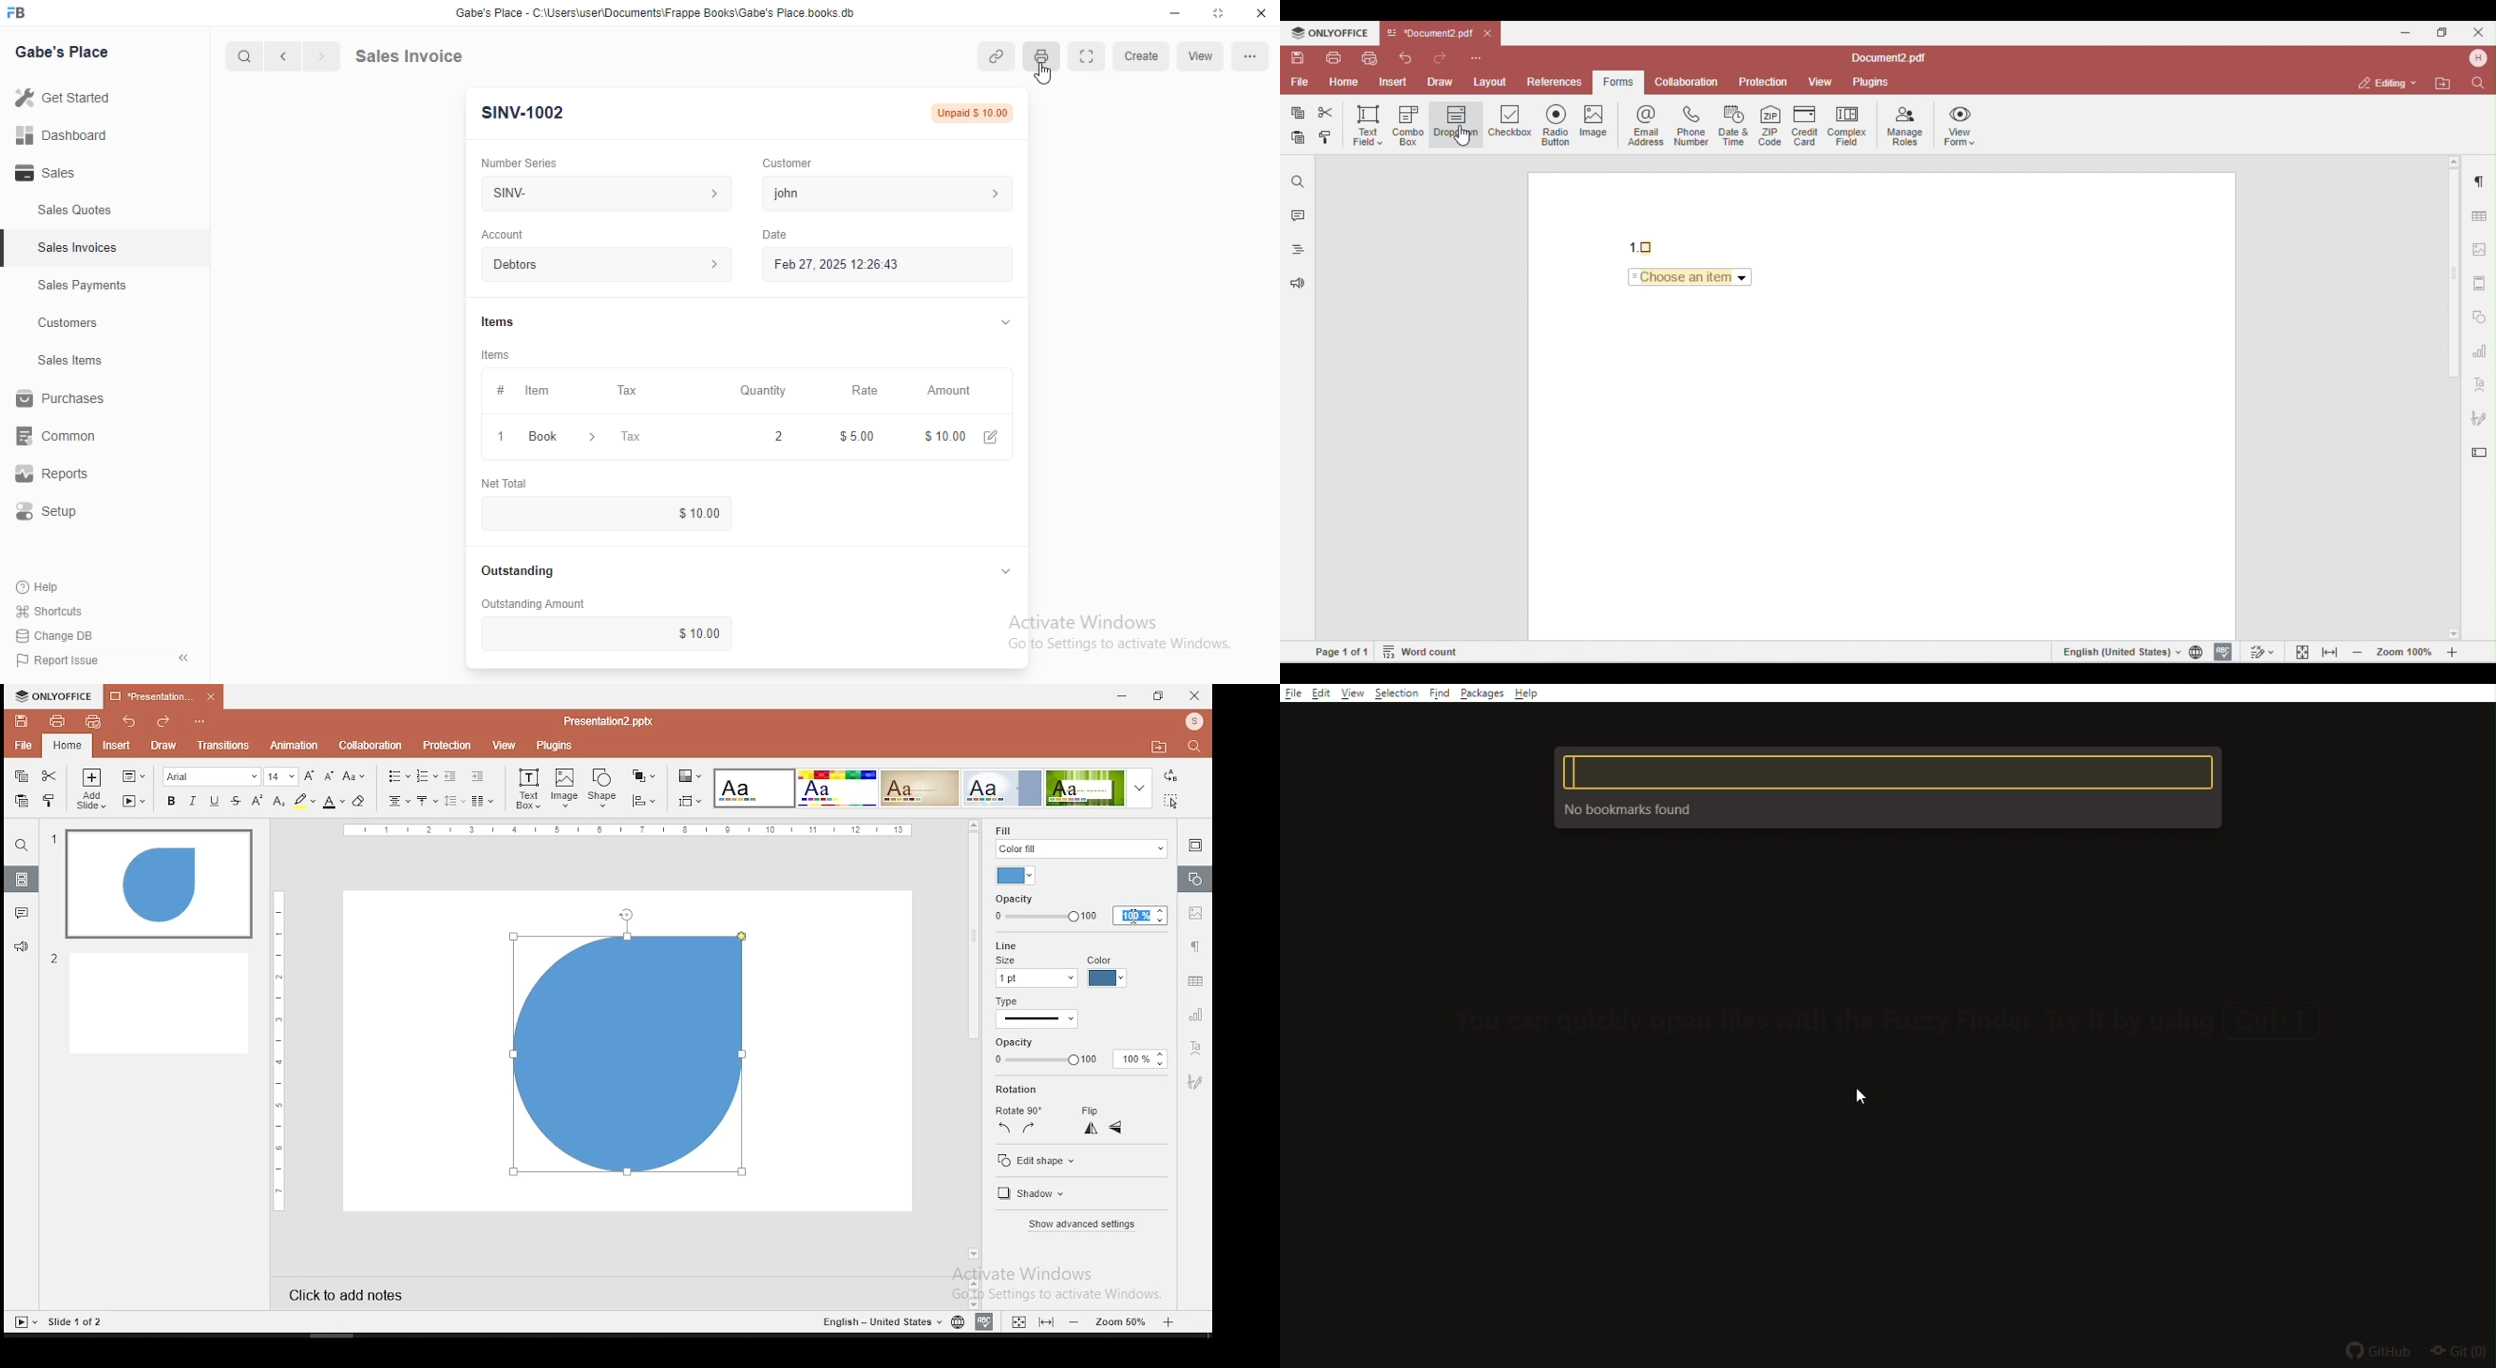 The width and height of the screenshot is (2520, 1372). Describe the element at coordinates (1196, 1081) in the screenshot. I see `` at that location.